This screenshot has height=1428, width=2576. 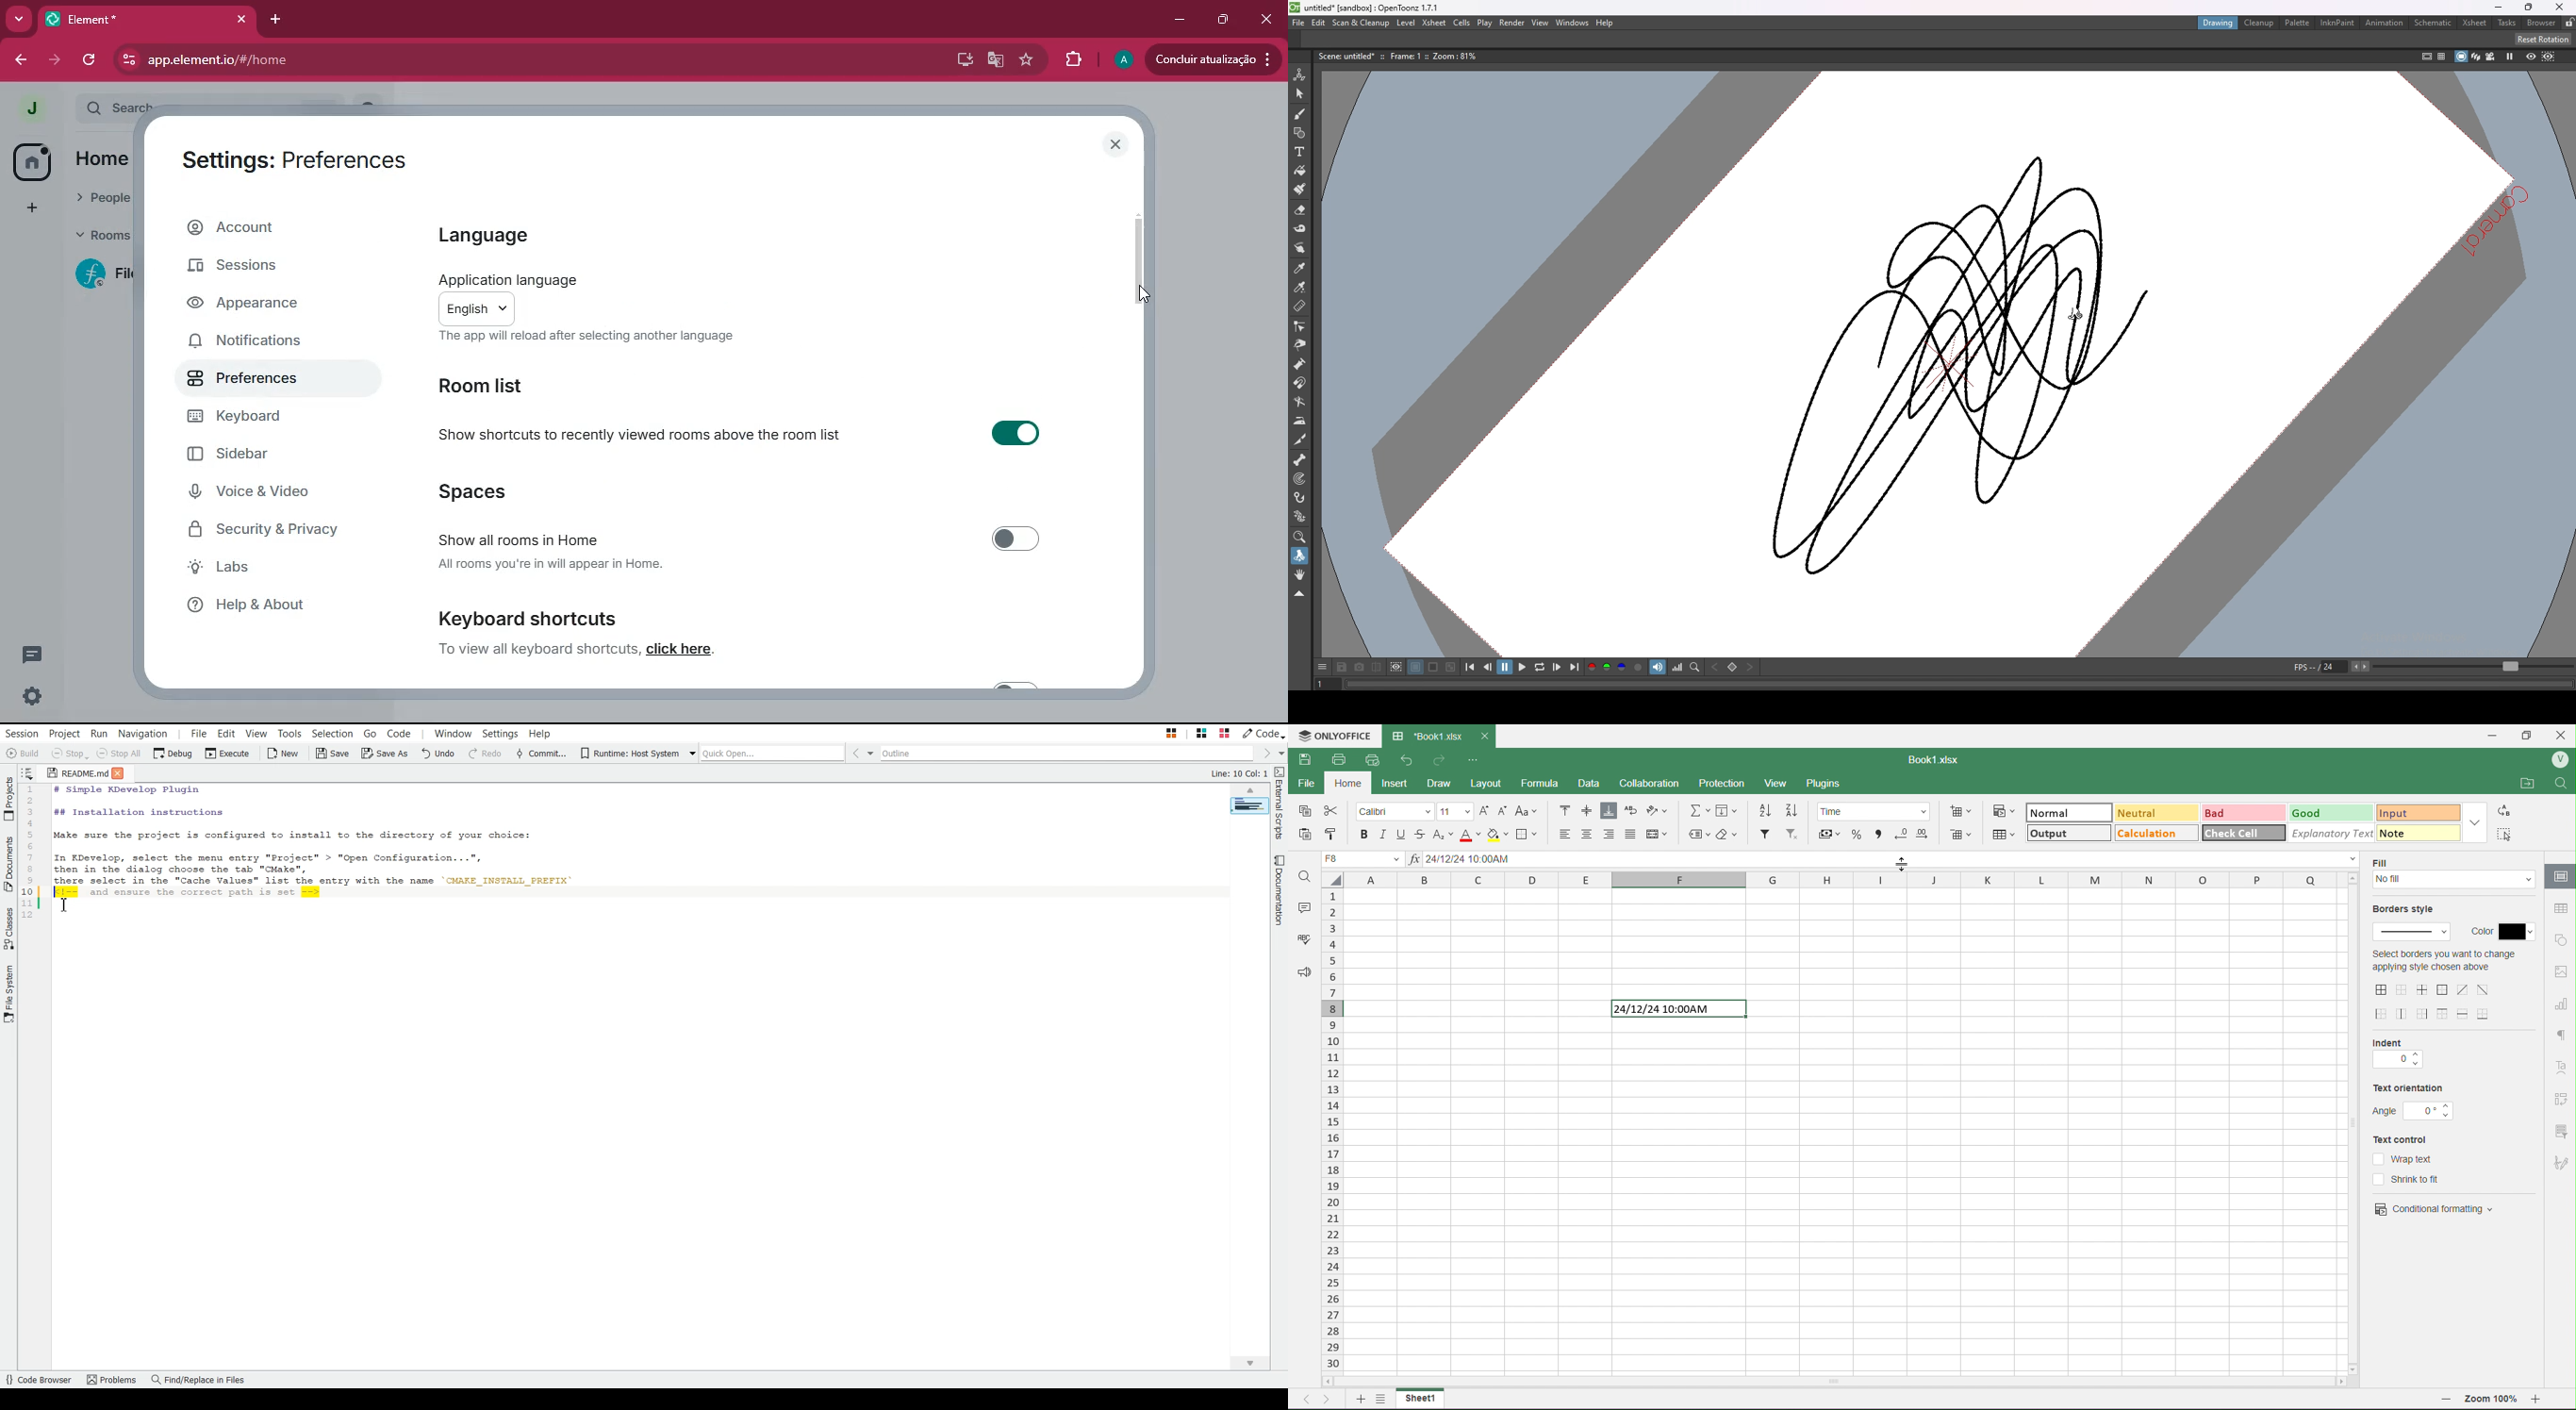 I want to click on Show shortcuts to recently viewed rooms above the room list [ ©), so click(x=753, y=438).